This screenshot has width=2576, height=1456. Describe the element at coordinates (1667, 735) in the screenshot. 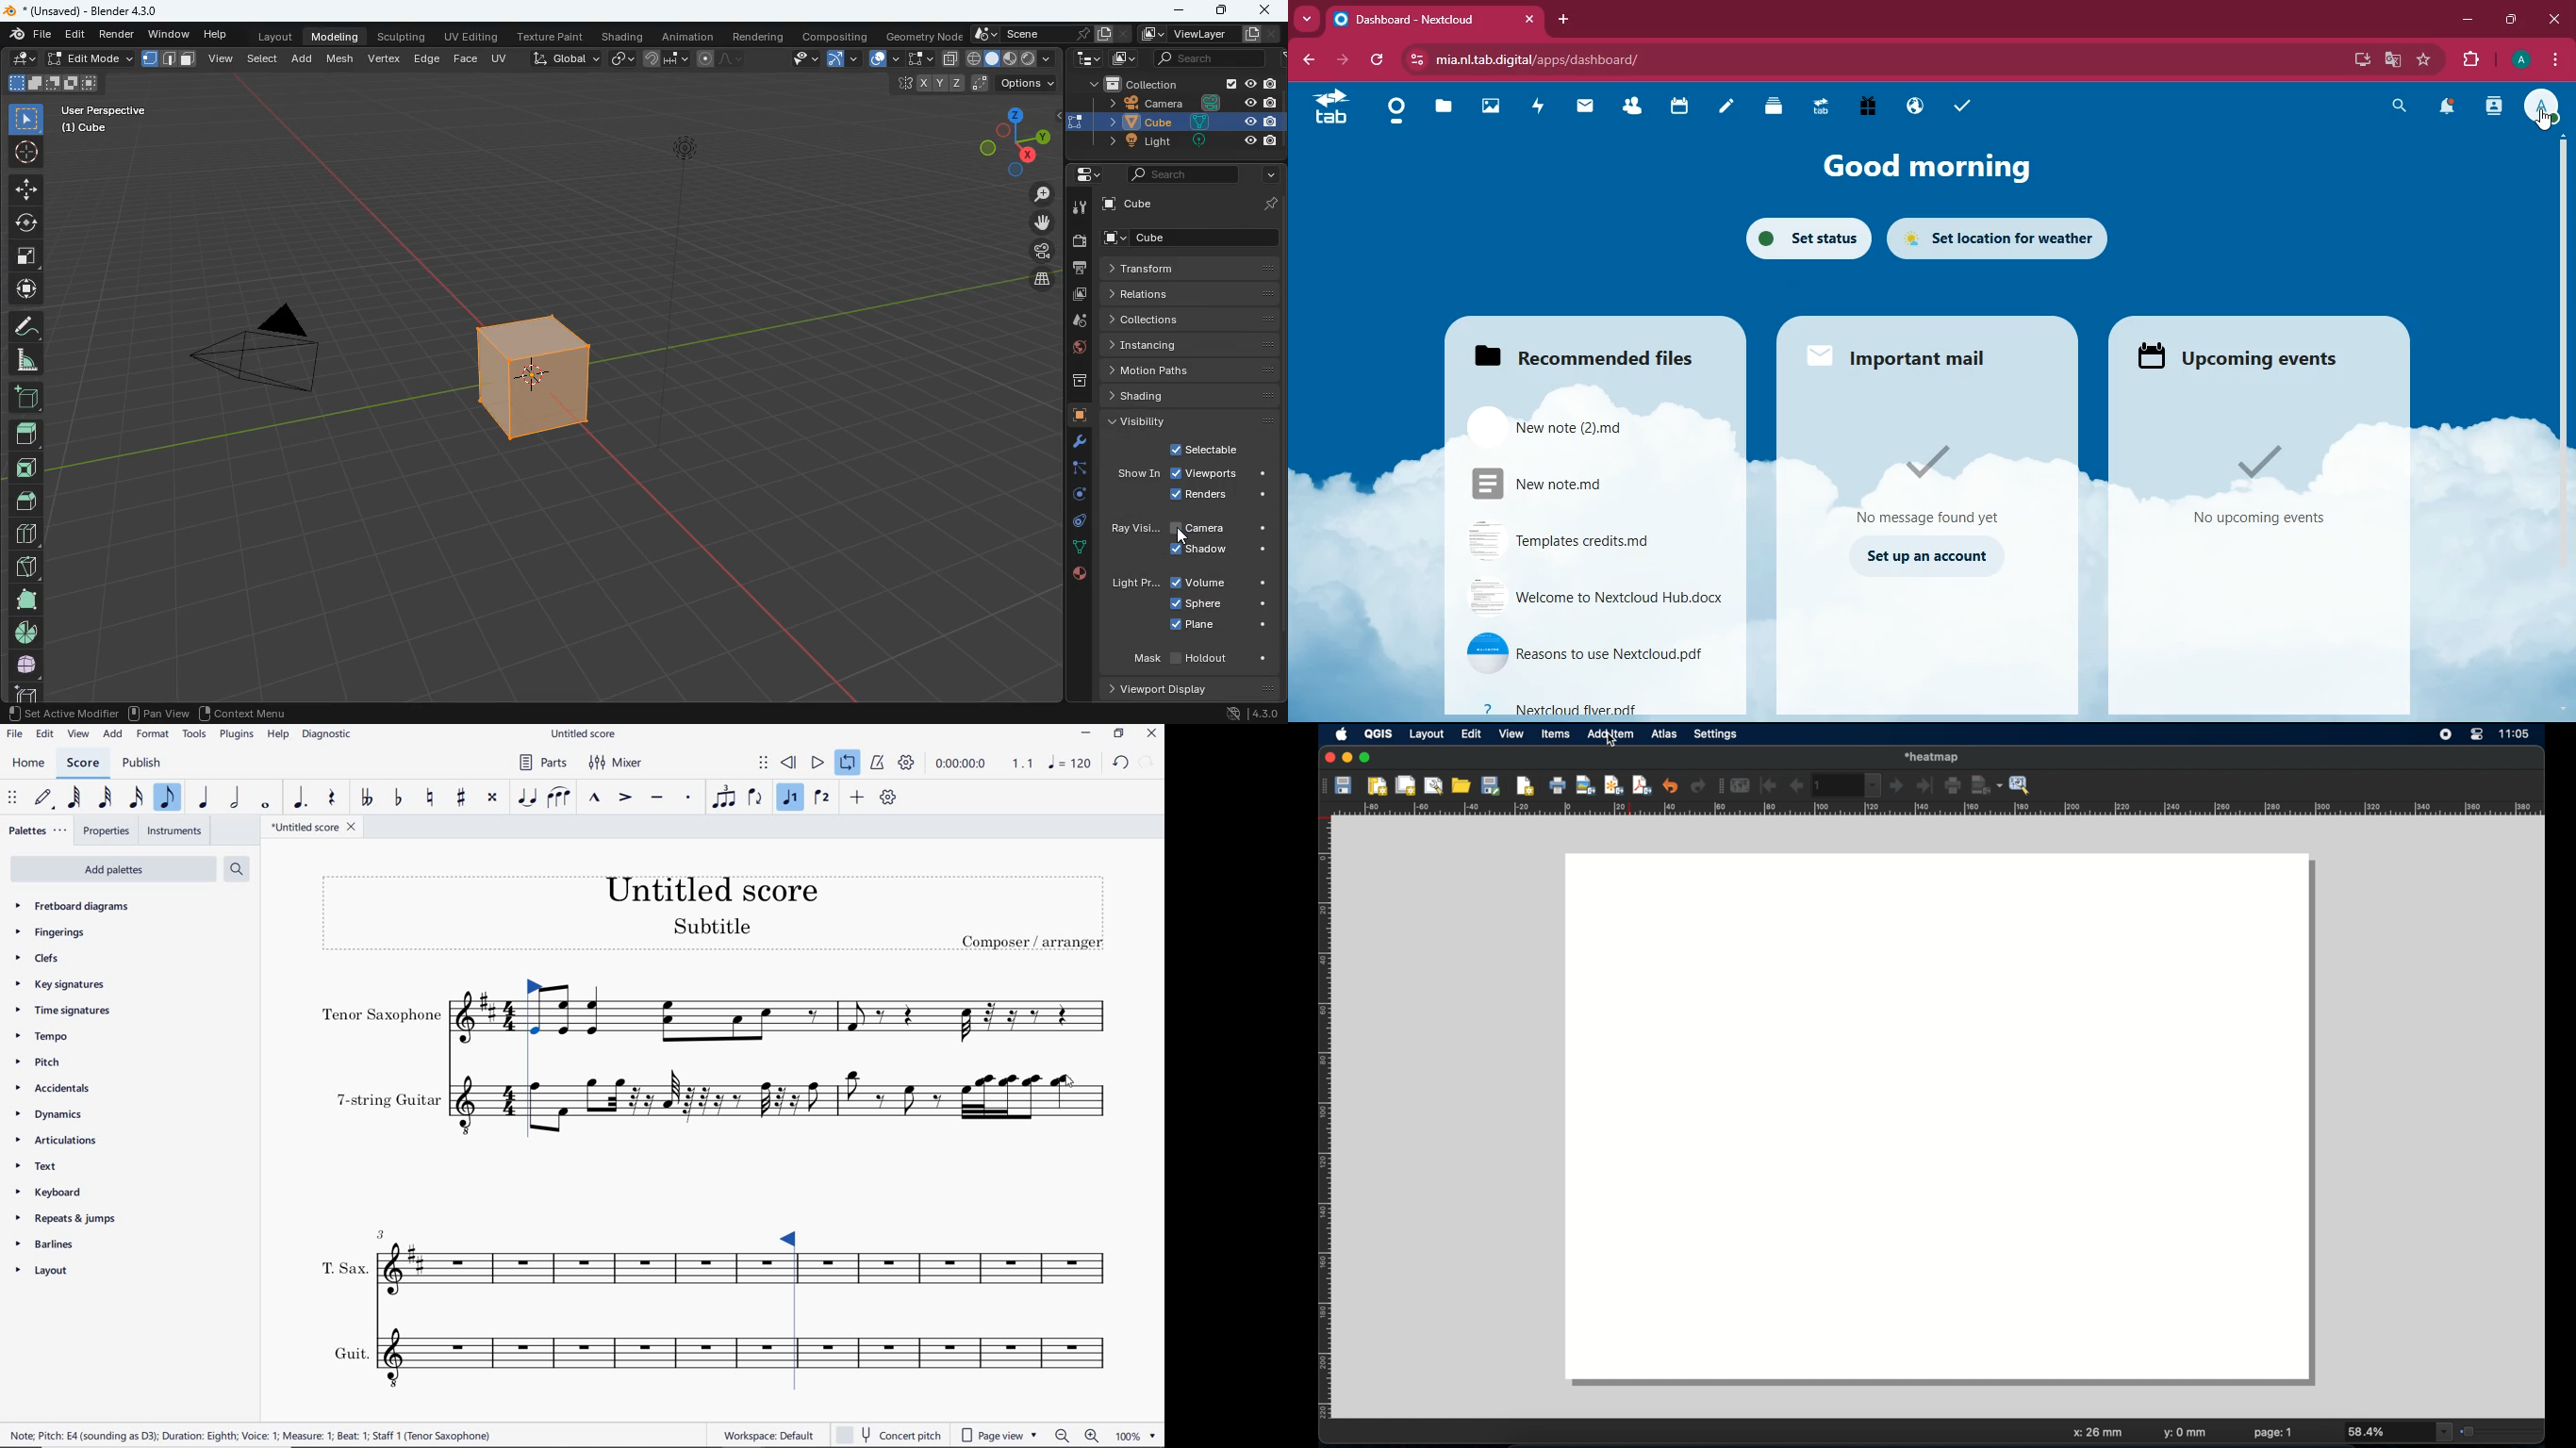

I see `atlas` at that location.